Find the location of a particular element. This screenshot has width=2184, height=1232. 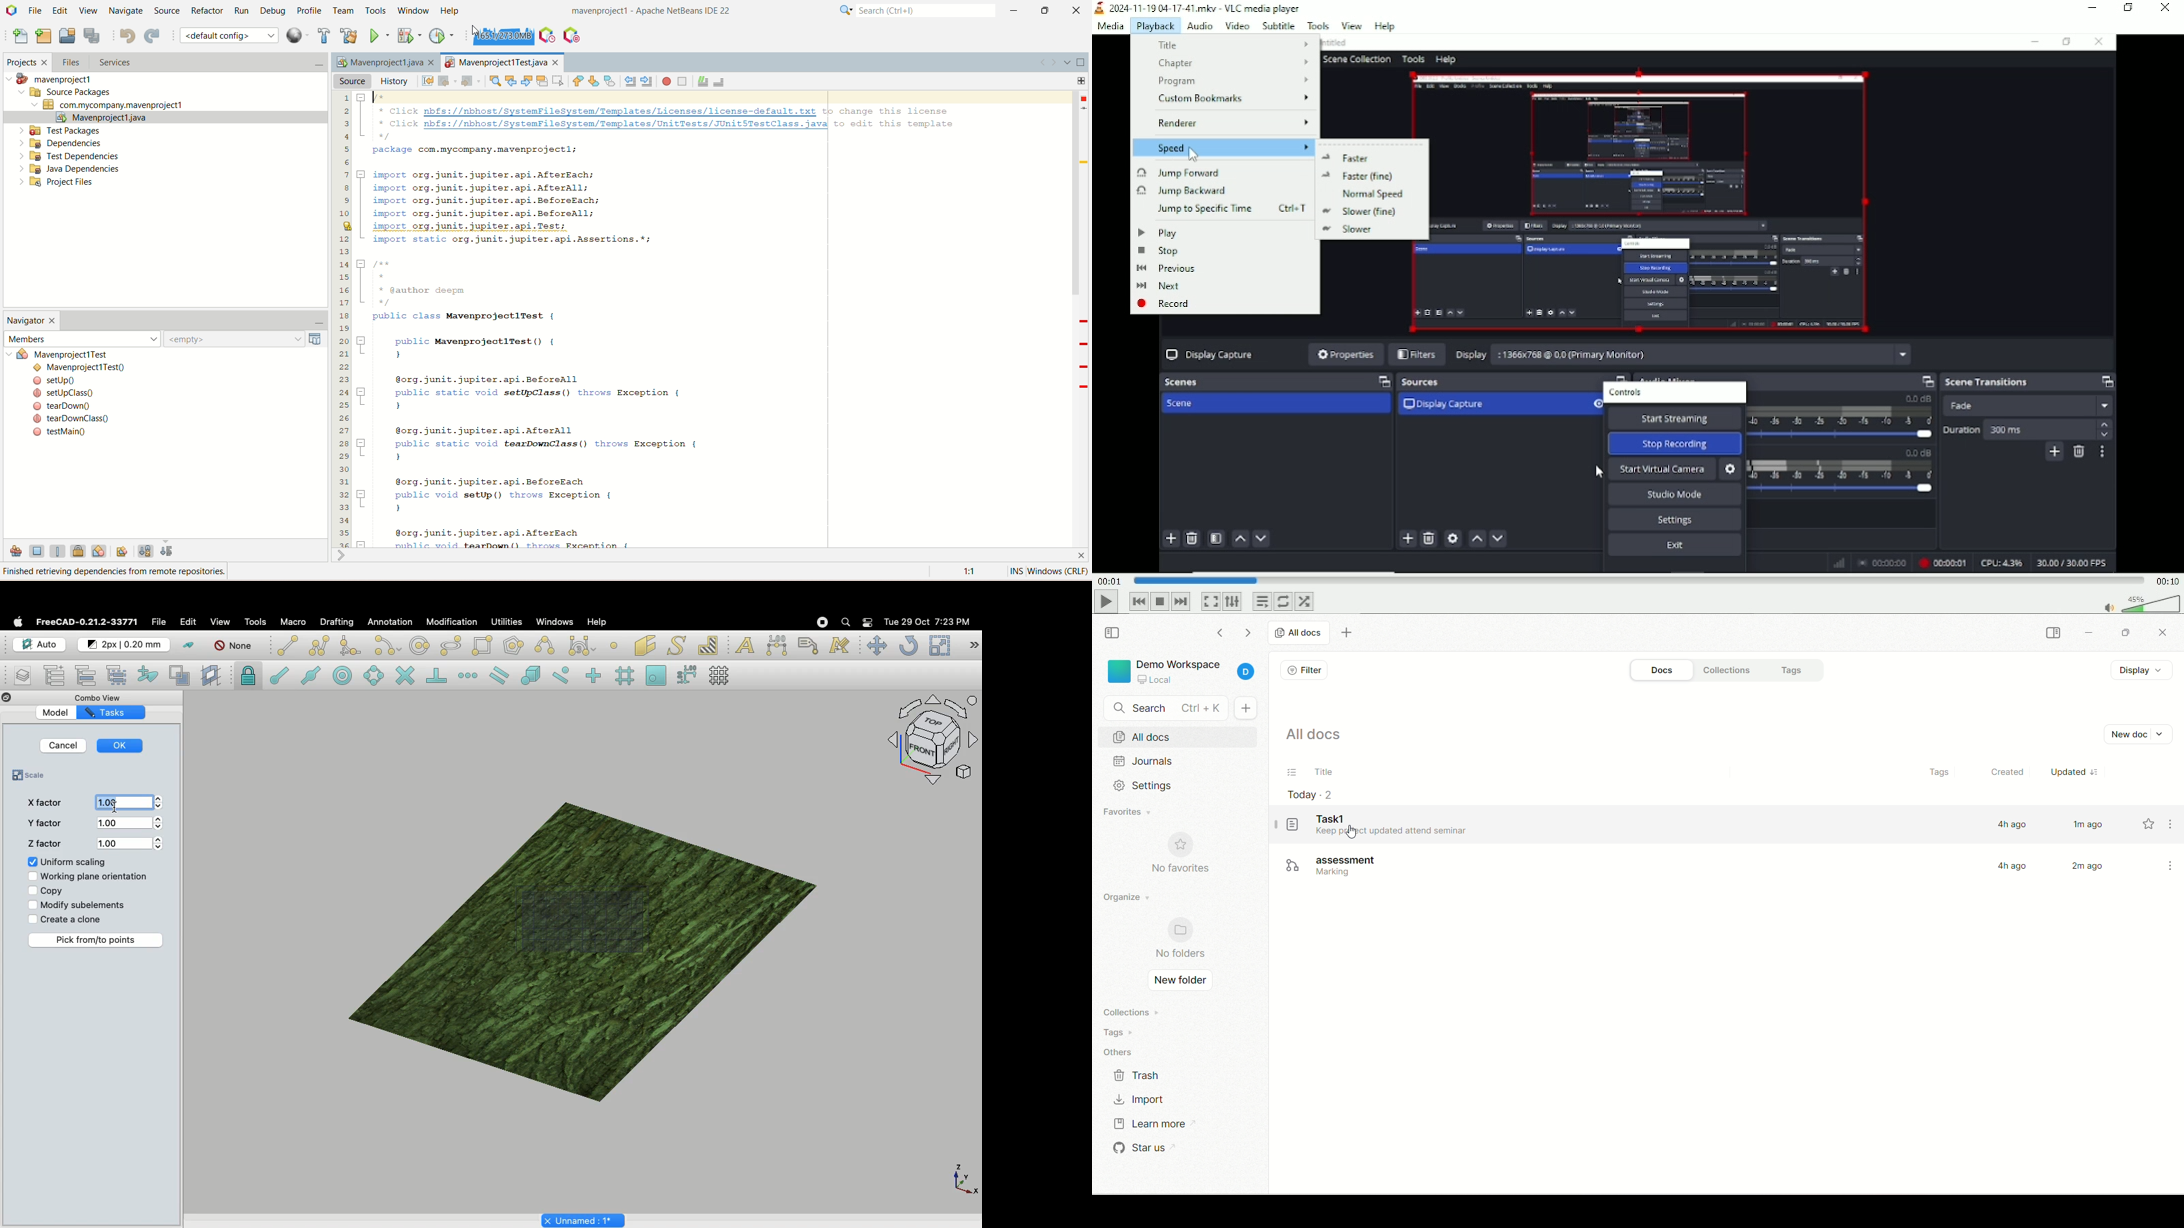

mavenproject1-Apache NetBeans IDE22 is located at coordinates (623, 12).